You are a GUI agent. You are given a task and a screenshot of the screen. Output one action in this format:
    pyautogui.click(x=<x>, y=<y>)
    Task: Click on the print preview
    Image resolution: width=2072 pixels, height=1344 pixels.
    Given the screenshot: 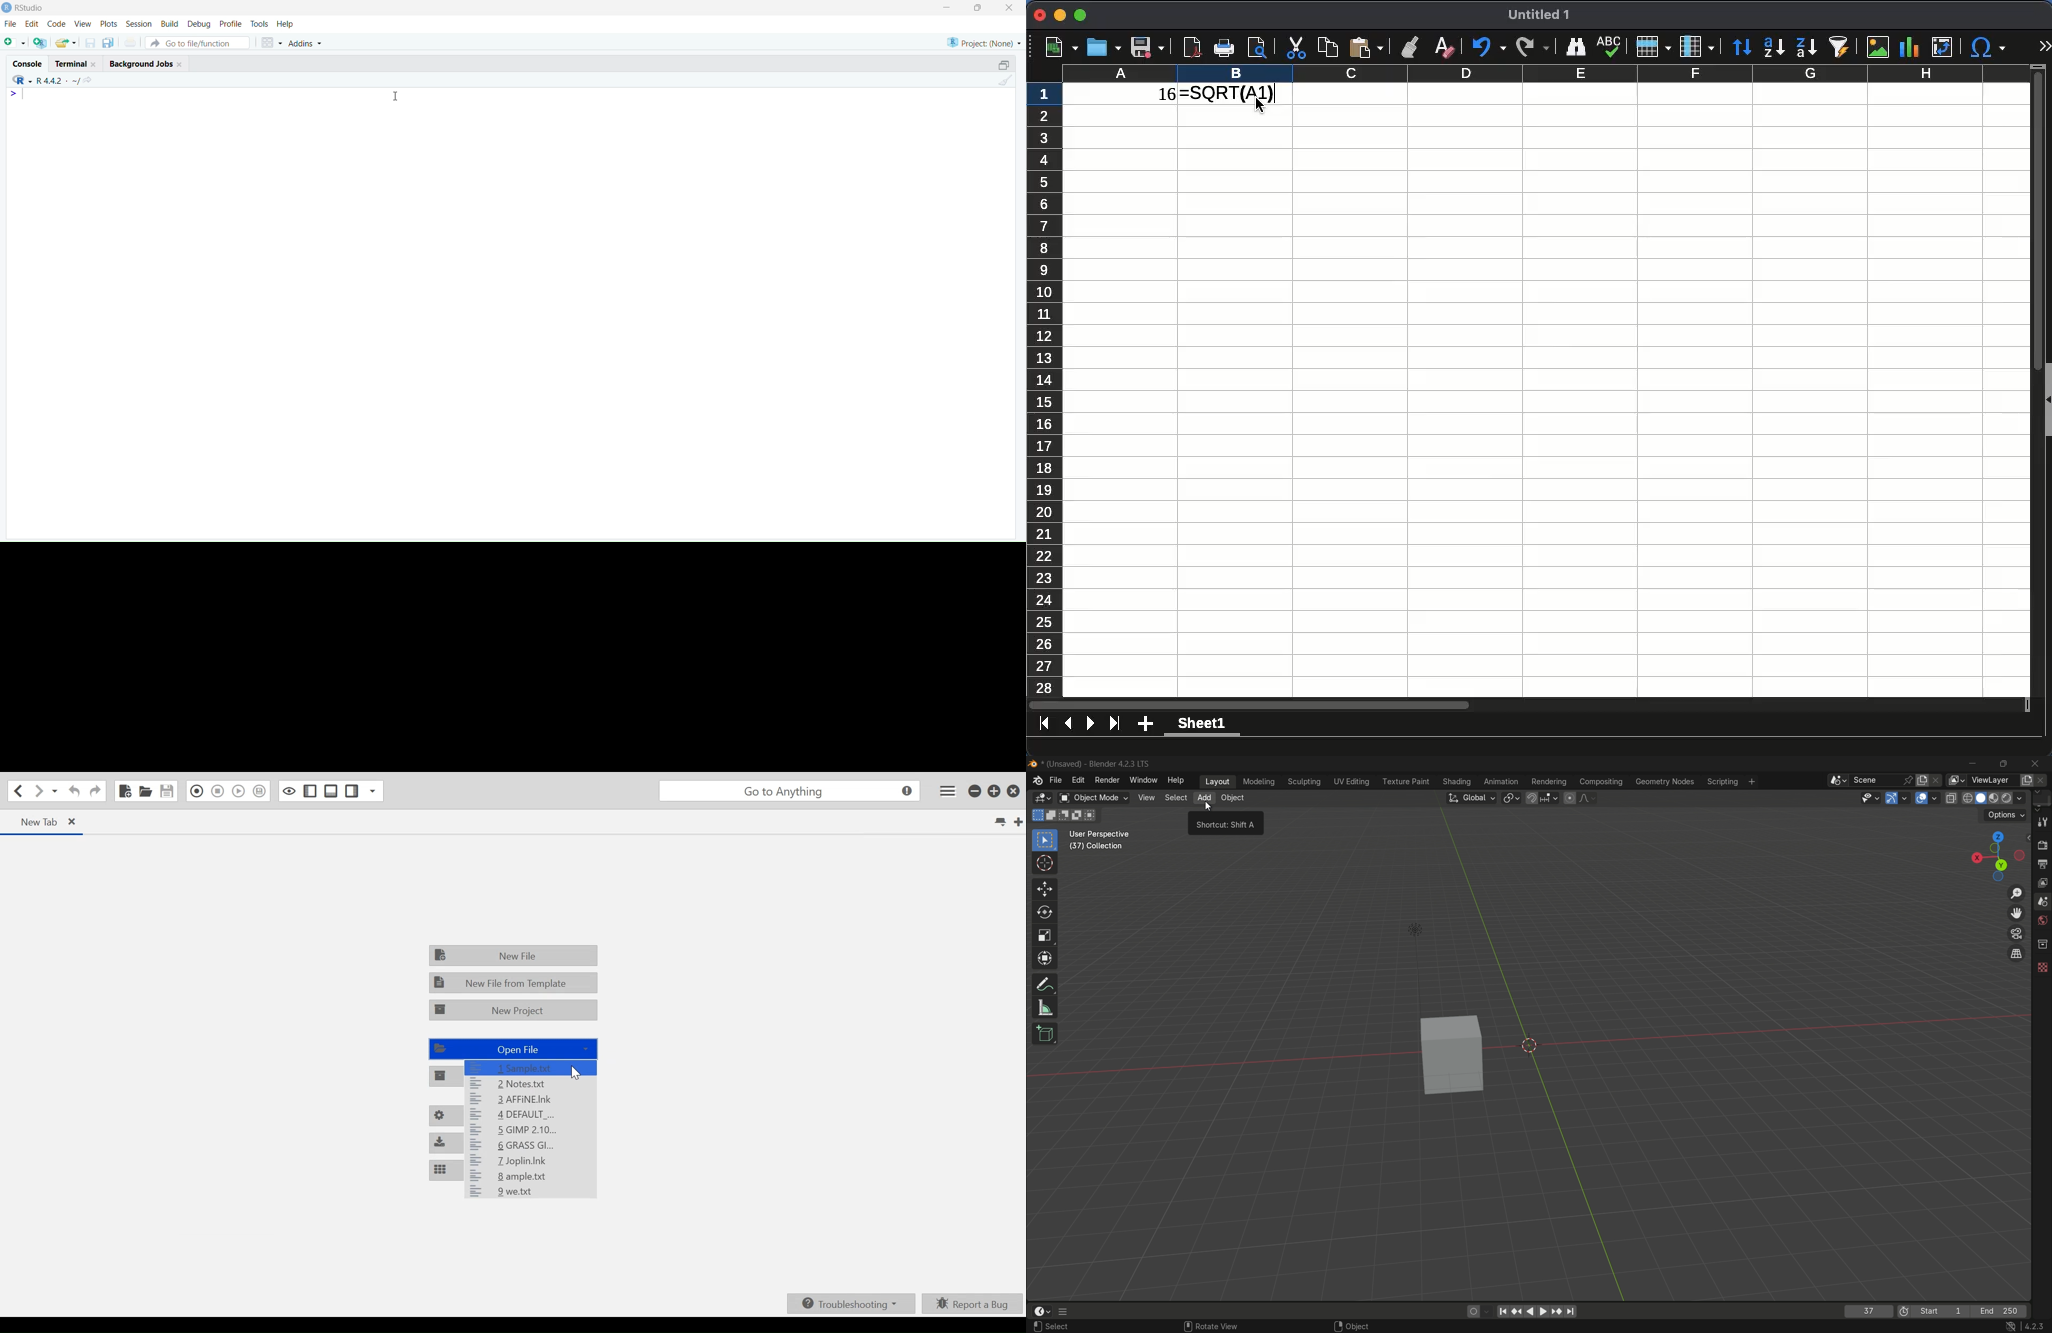 What is the action you would take?
    pyautogui.click(x=1258, y=50)
    